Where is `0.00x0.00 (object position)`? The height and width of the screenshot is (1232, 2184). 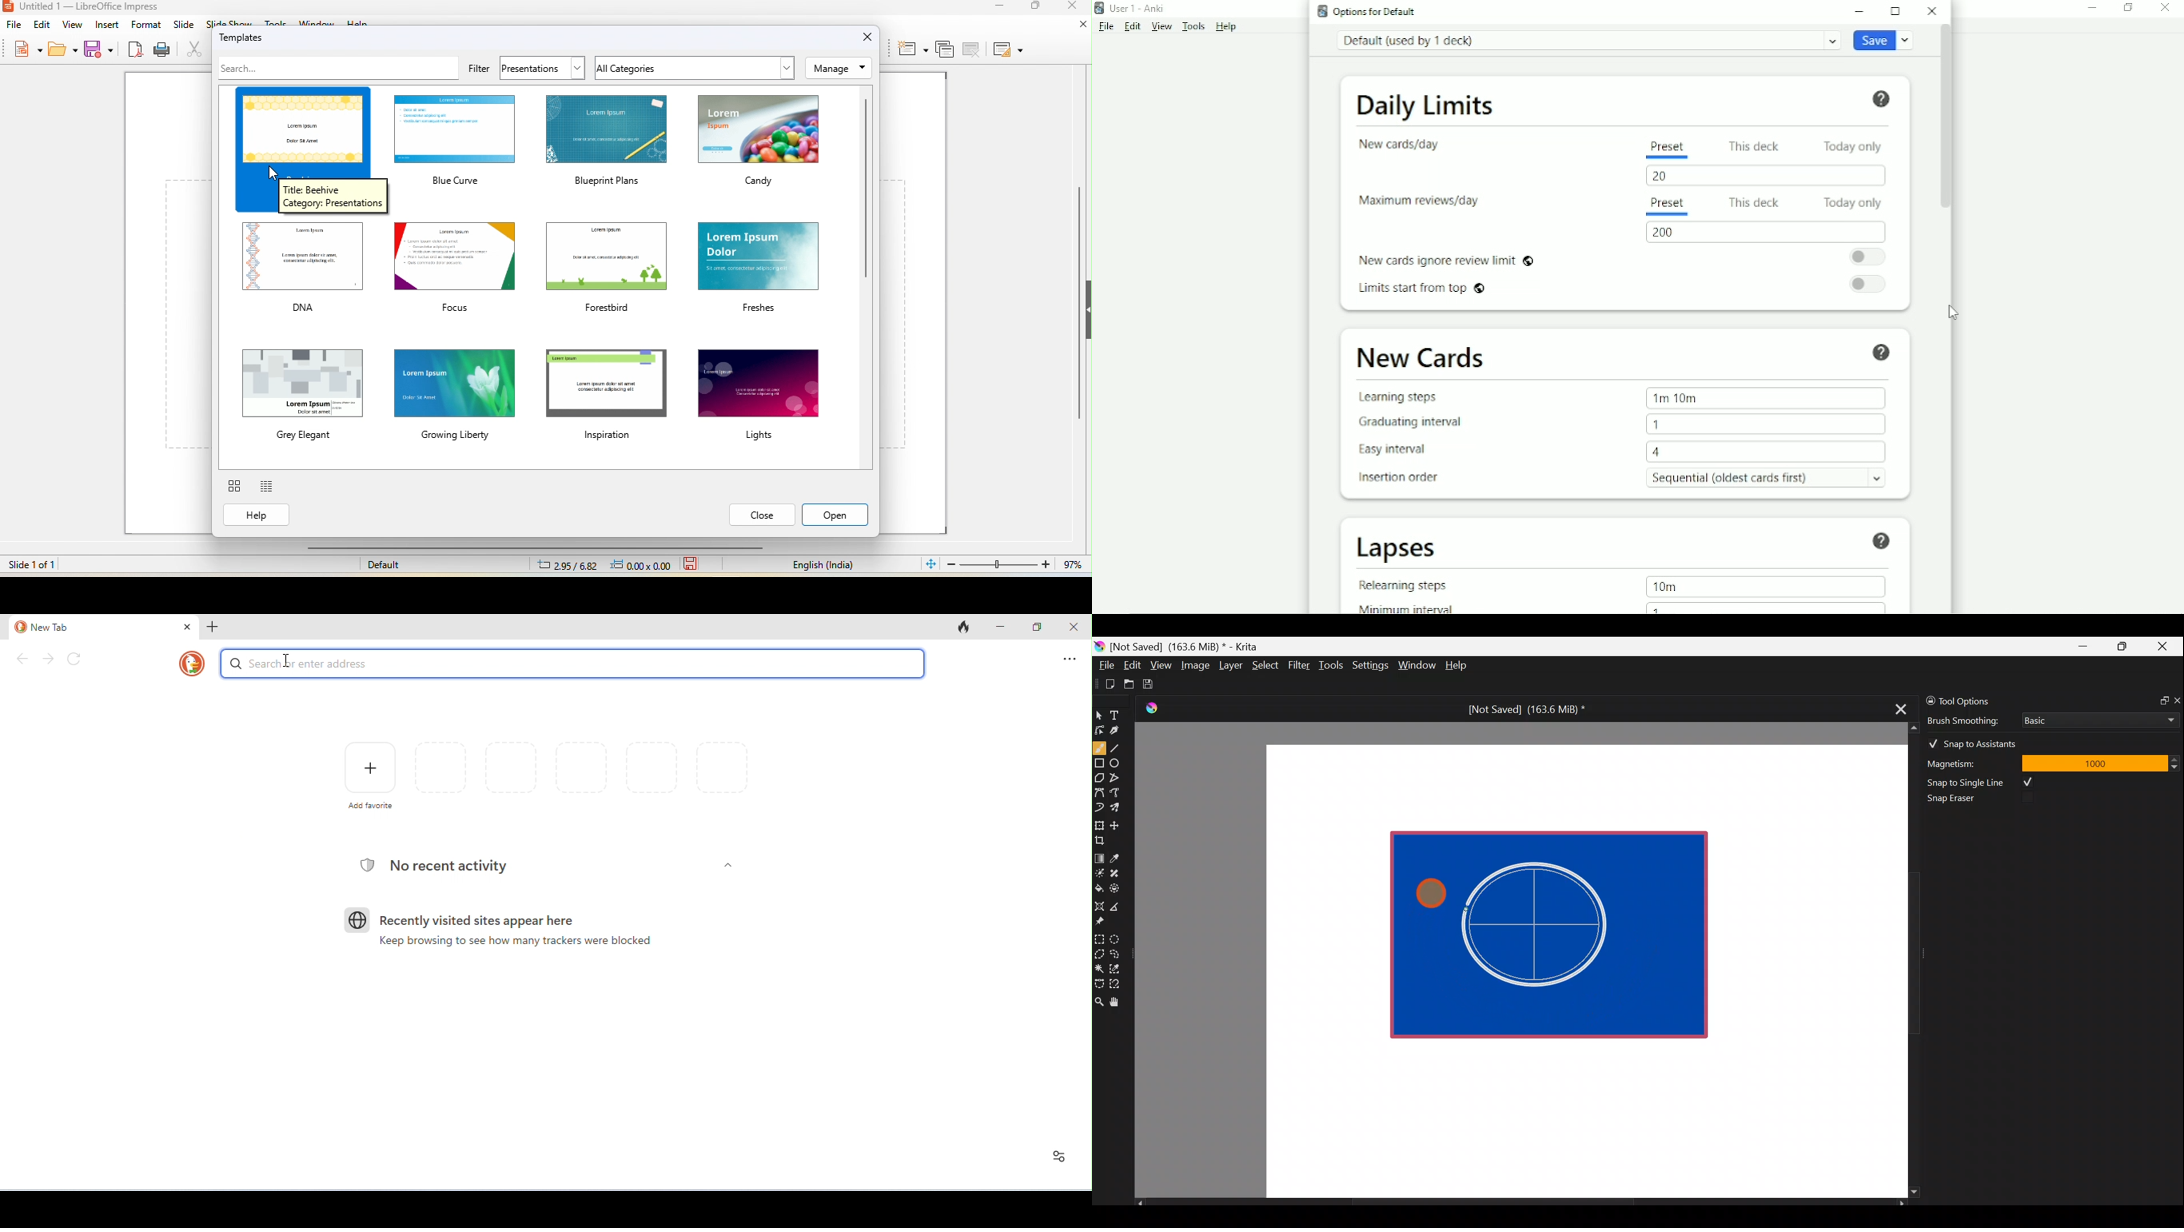 0.00x0.00 (object position) is located at coordinates (642, 564).